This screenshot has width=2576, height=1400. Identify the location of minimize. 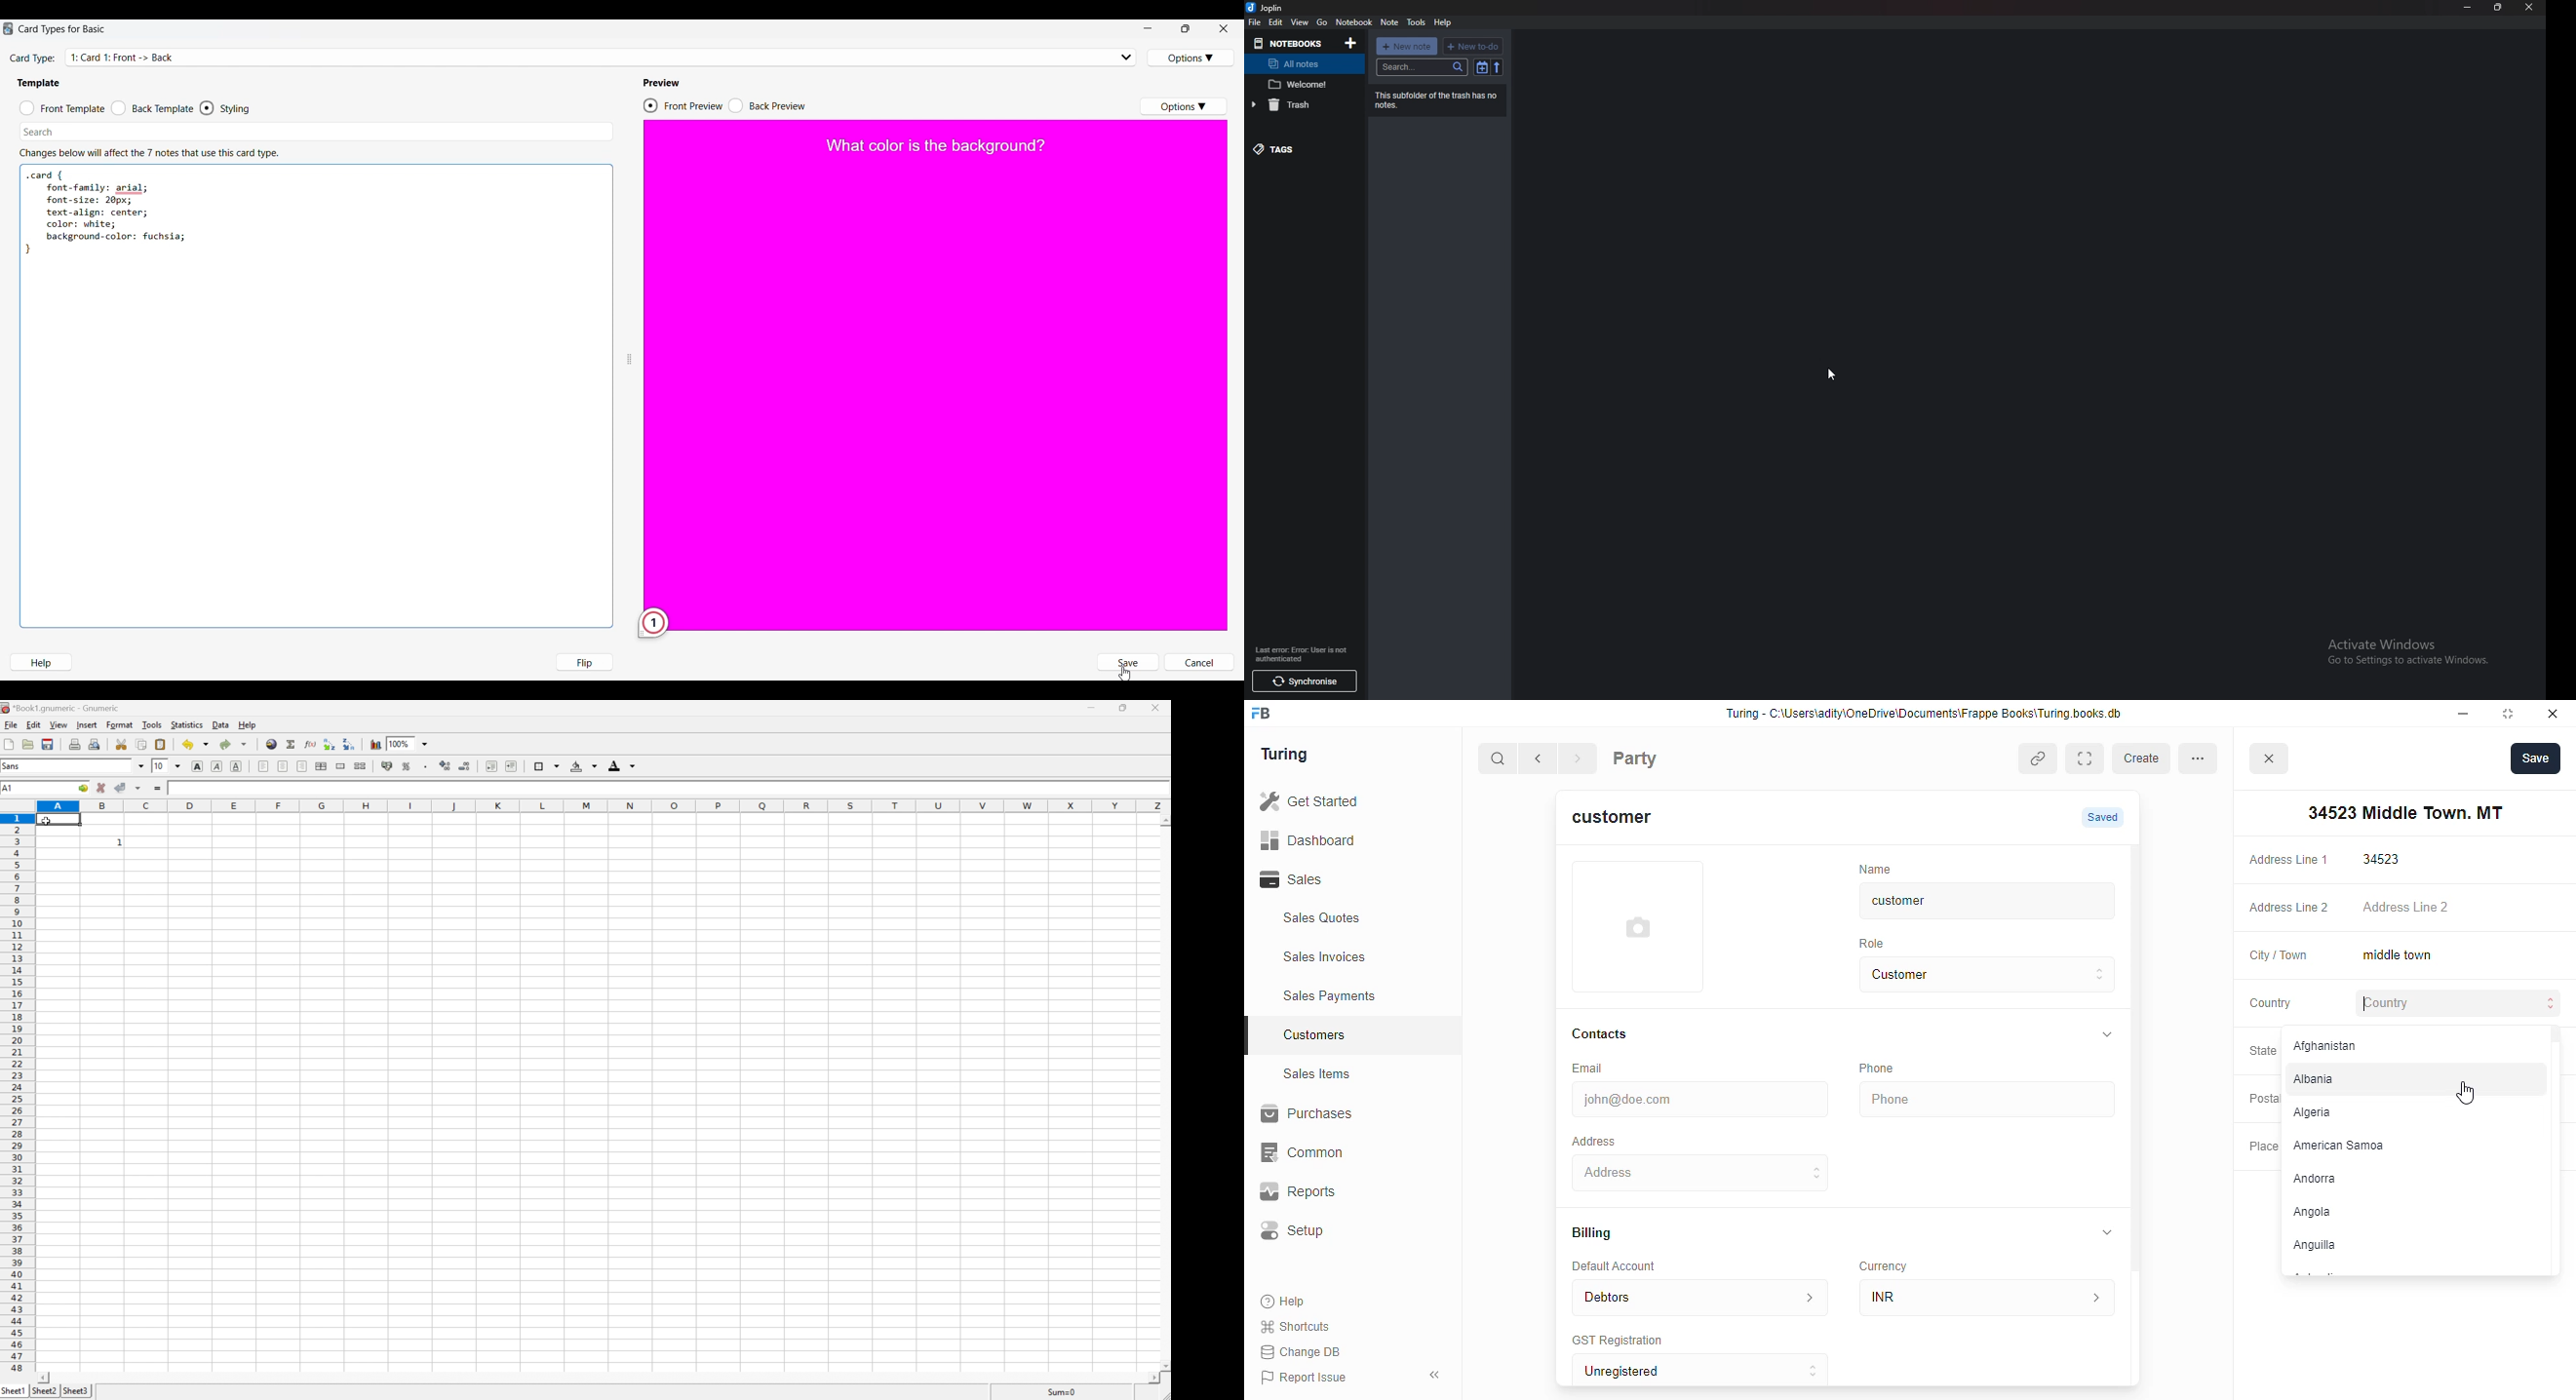
(2469, 6).